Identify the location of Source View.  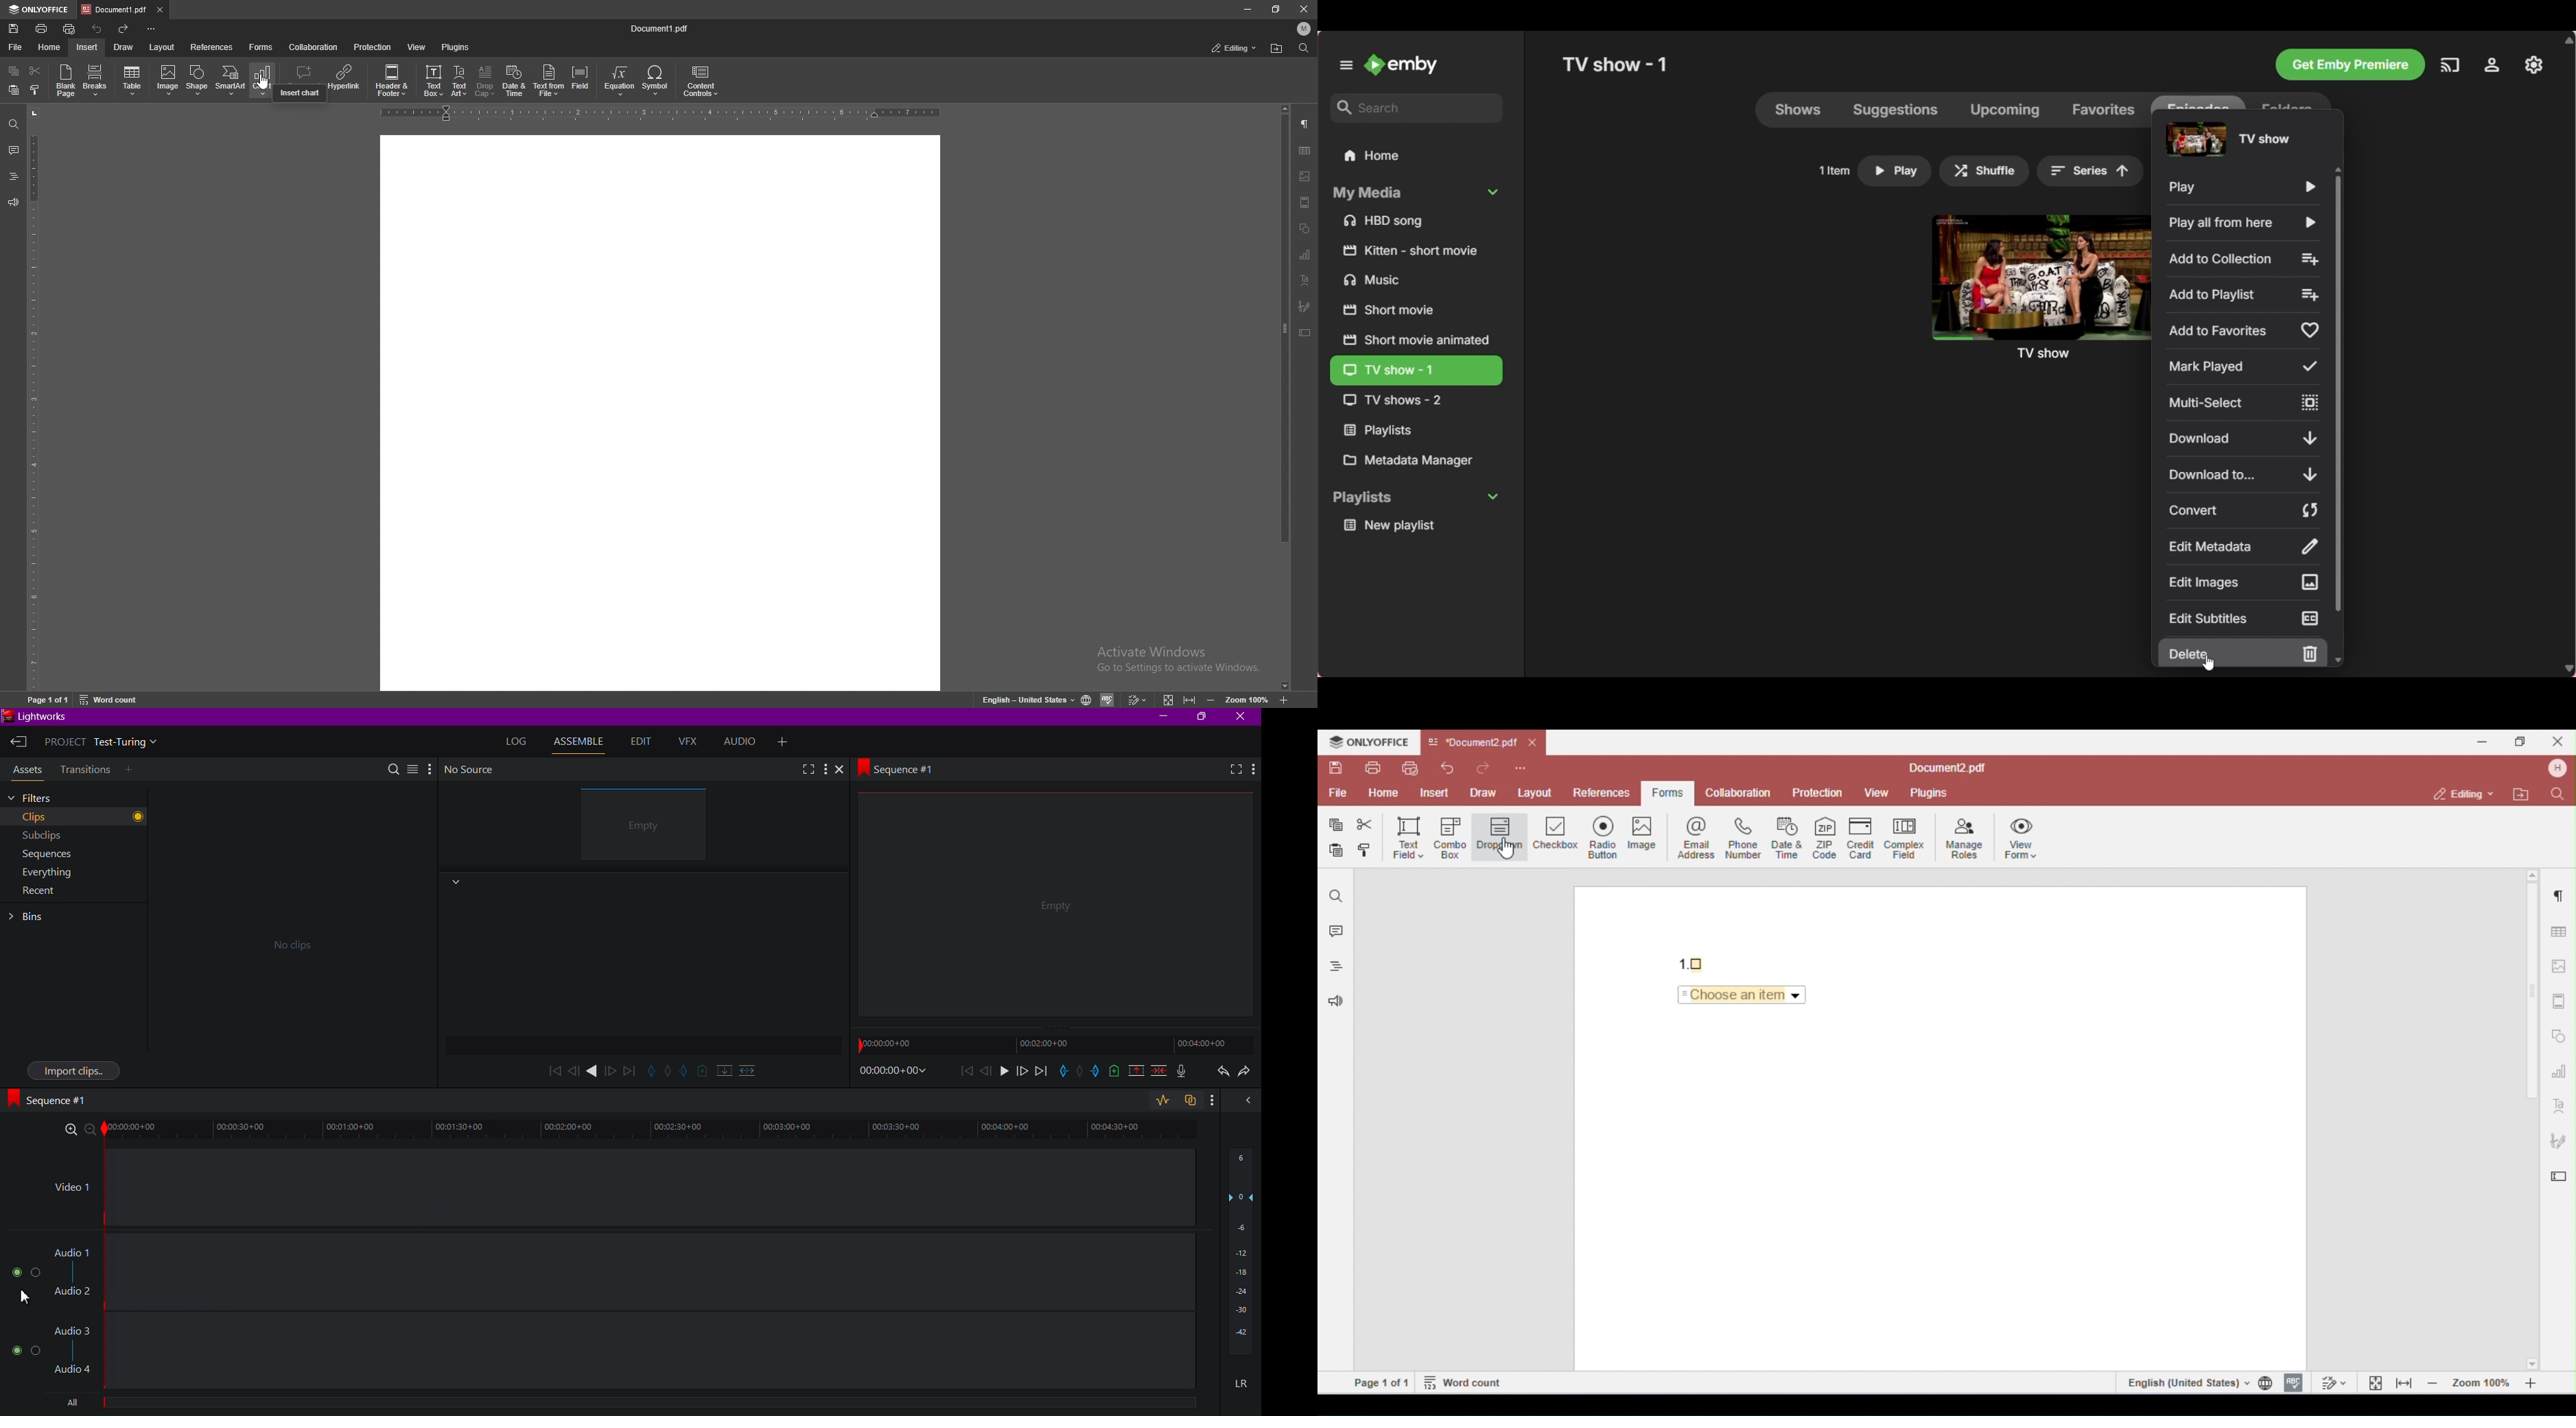
(647, 827).